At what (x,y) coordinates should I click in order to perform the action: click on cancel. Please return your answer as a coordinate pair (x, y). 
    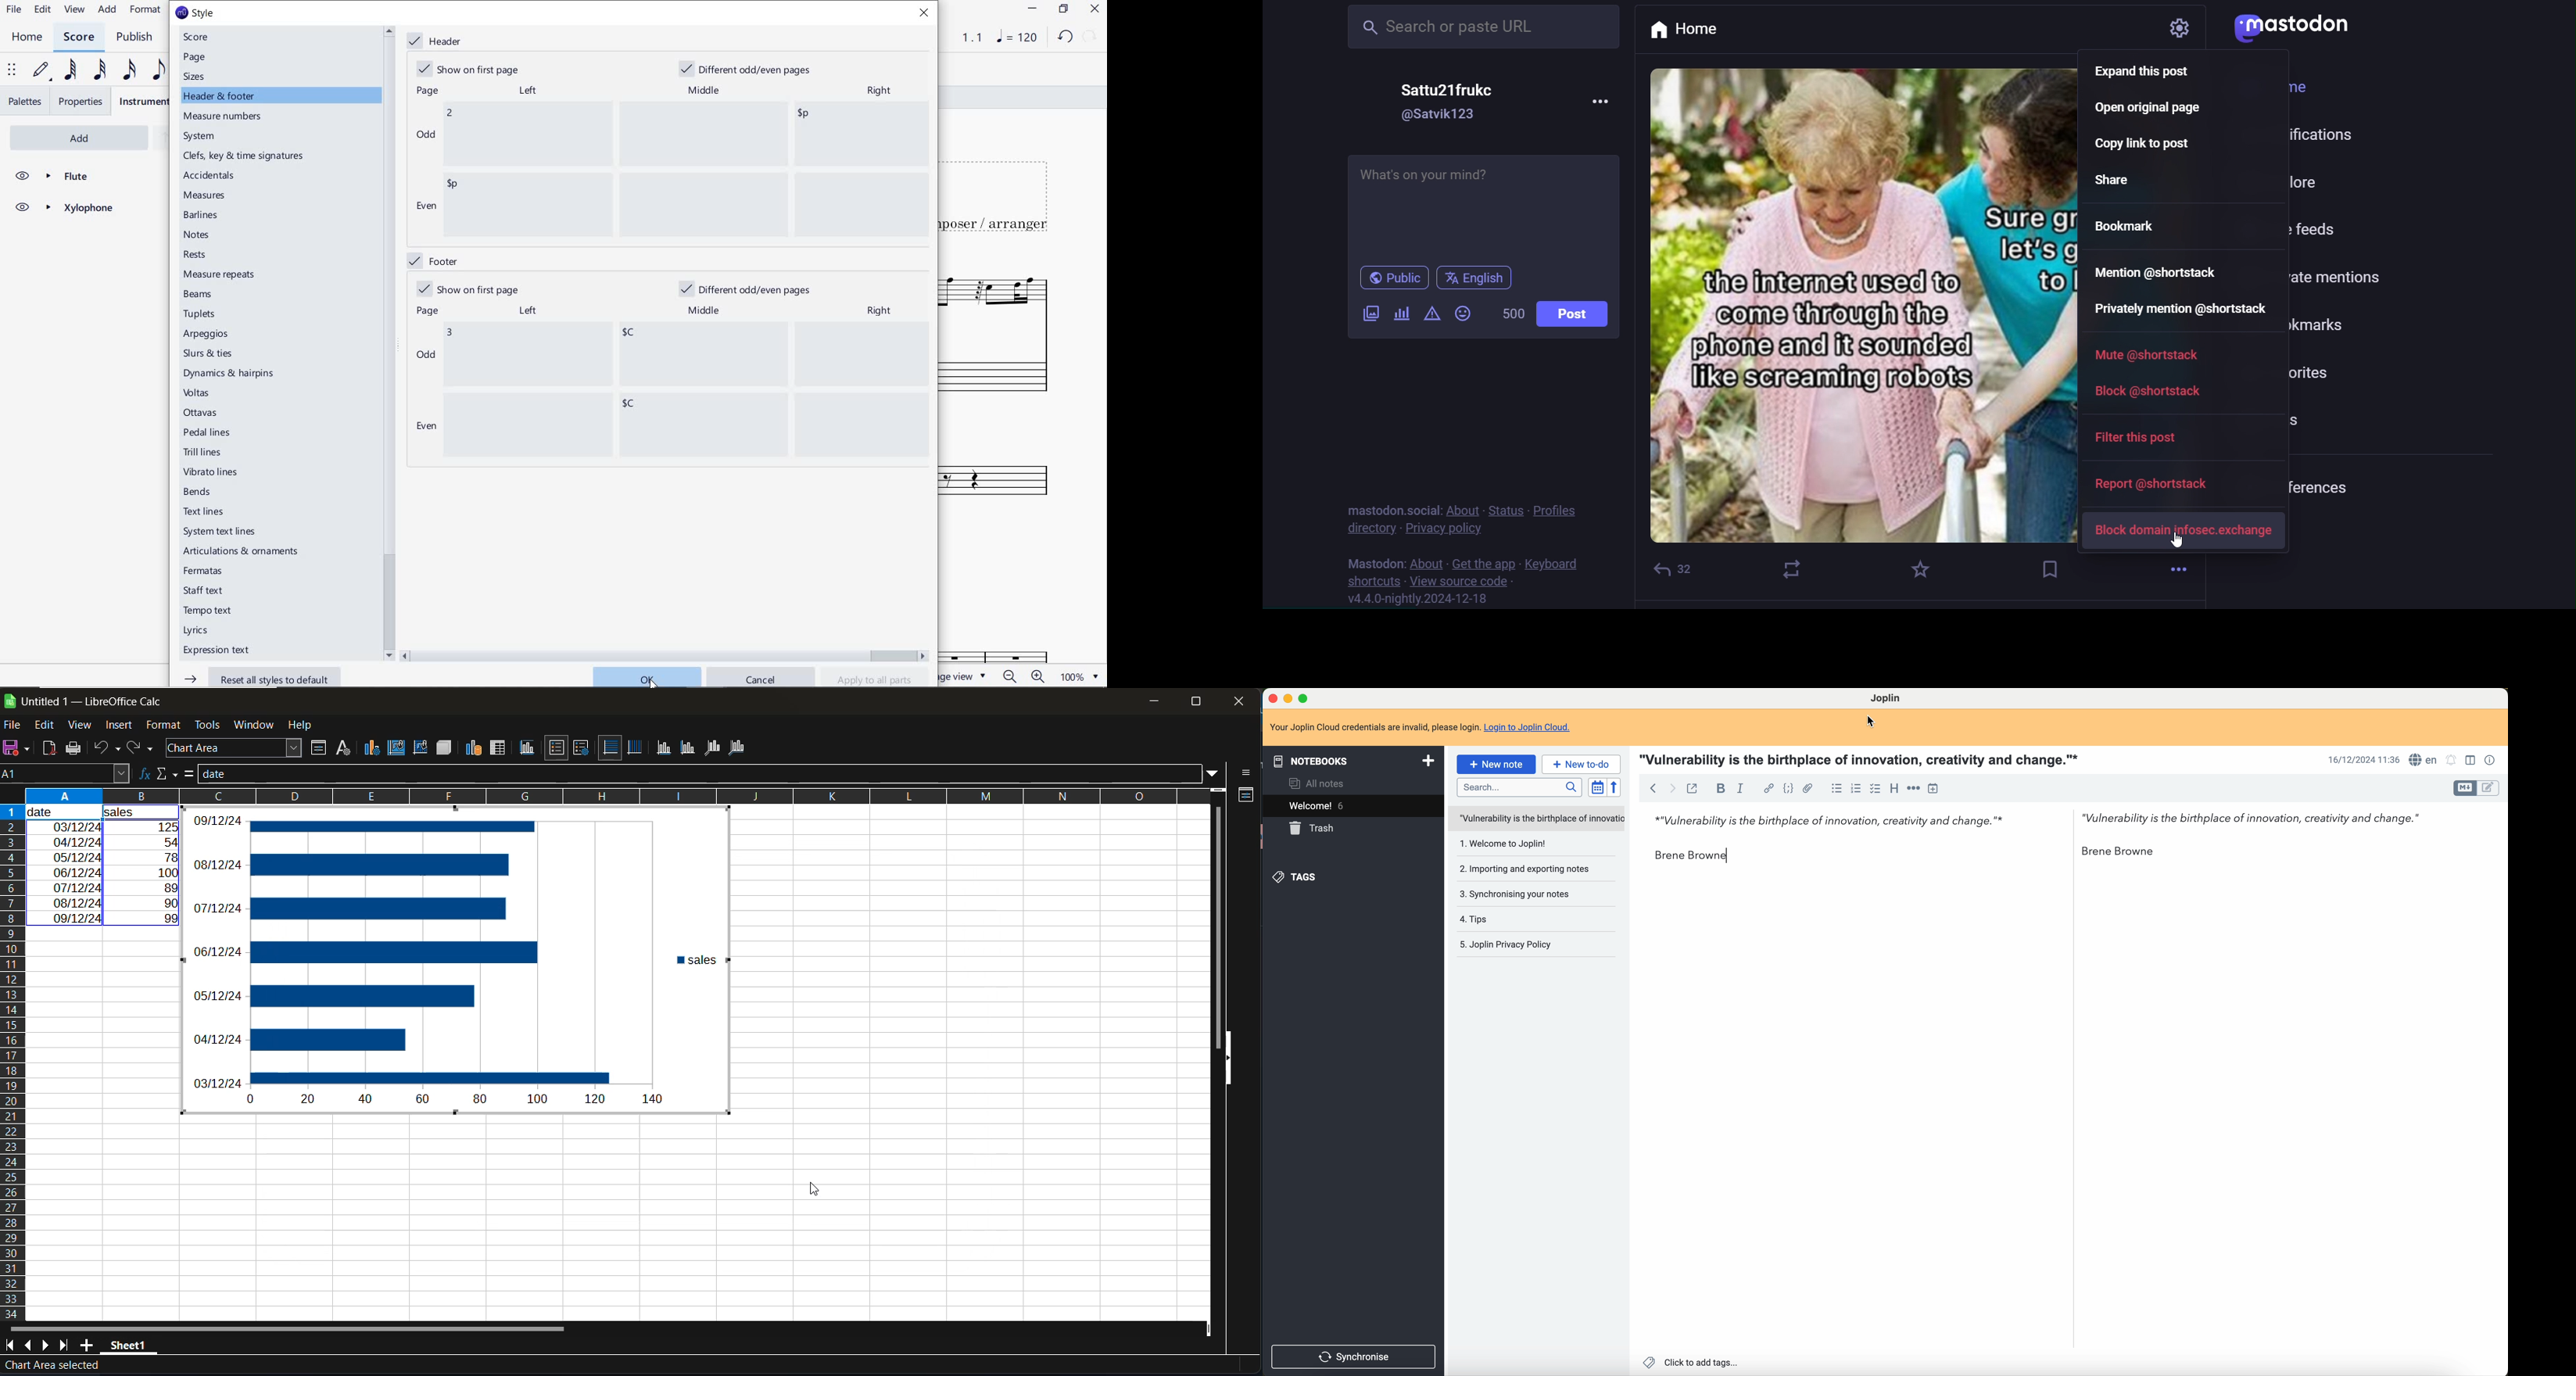
    Looking at the image, I should click on (761, 677).